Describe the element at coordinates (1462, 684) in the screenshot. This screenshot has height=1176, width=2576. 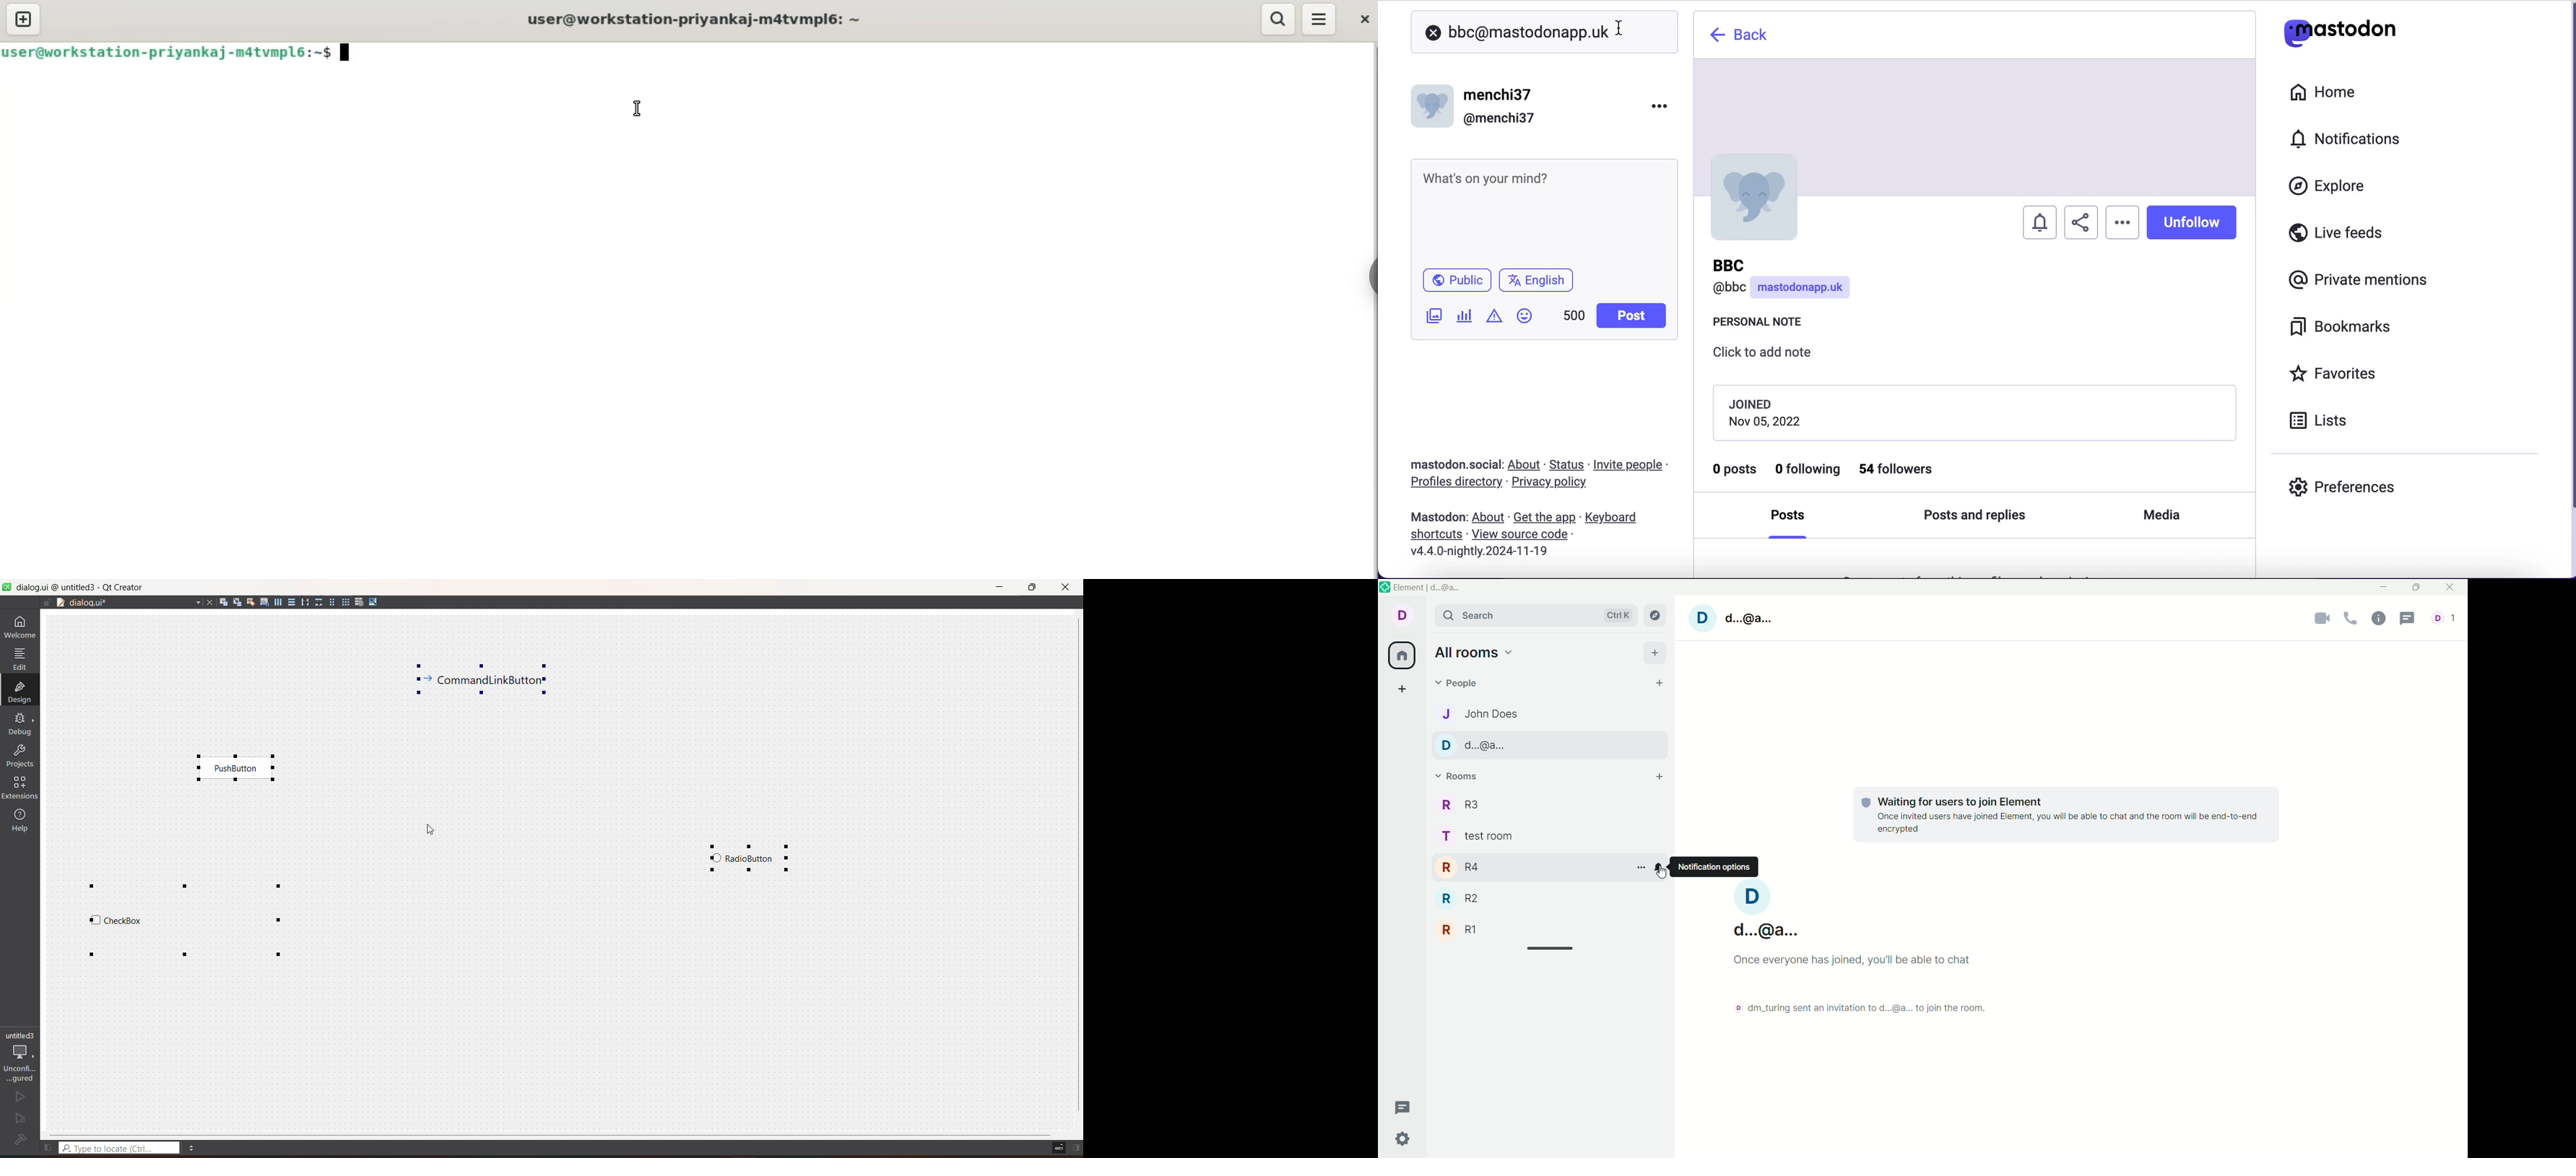
I see `people` at that location.